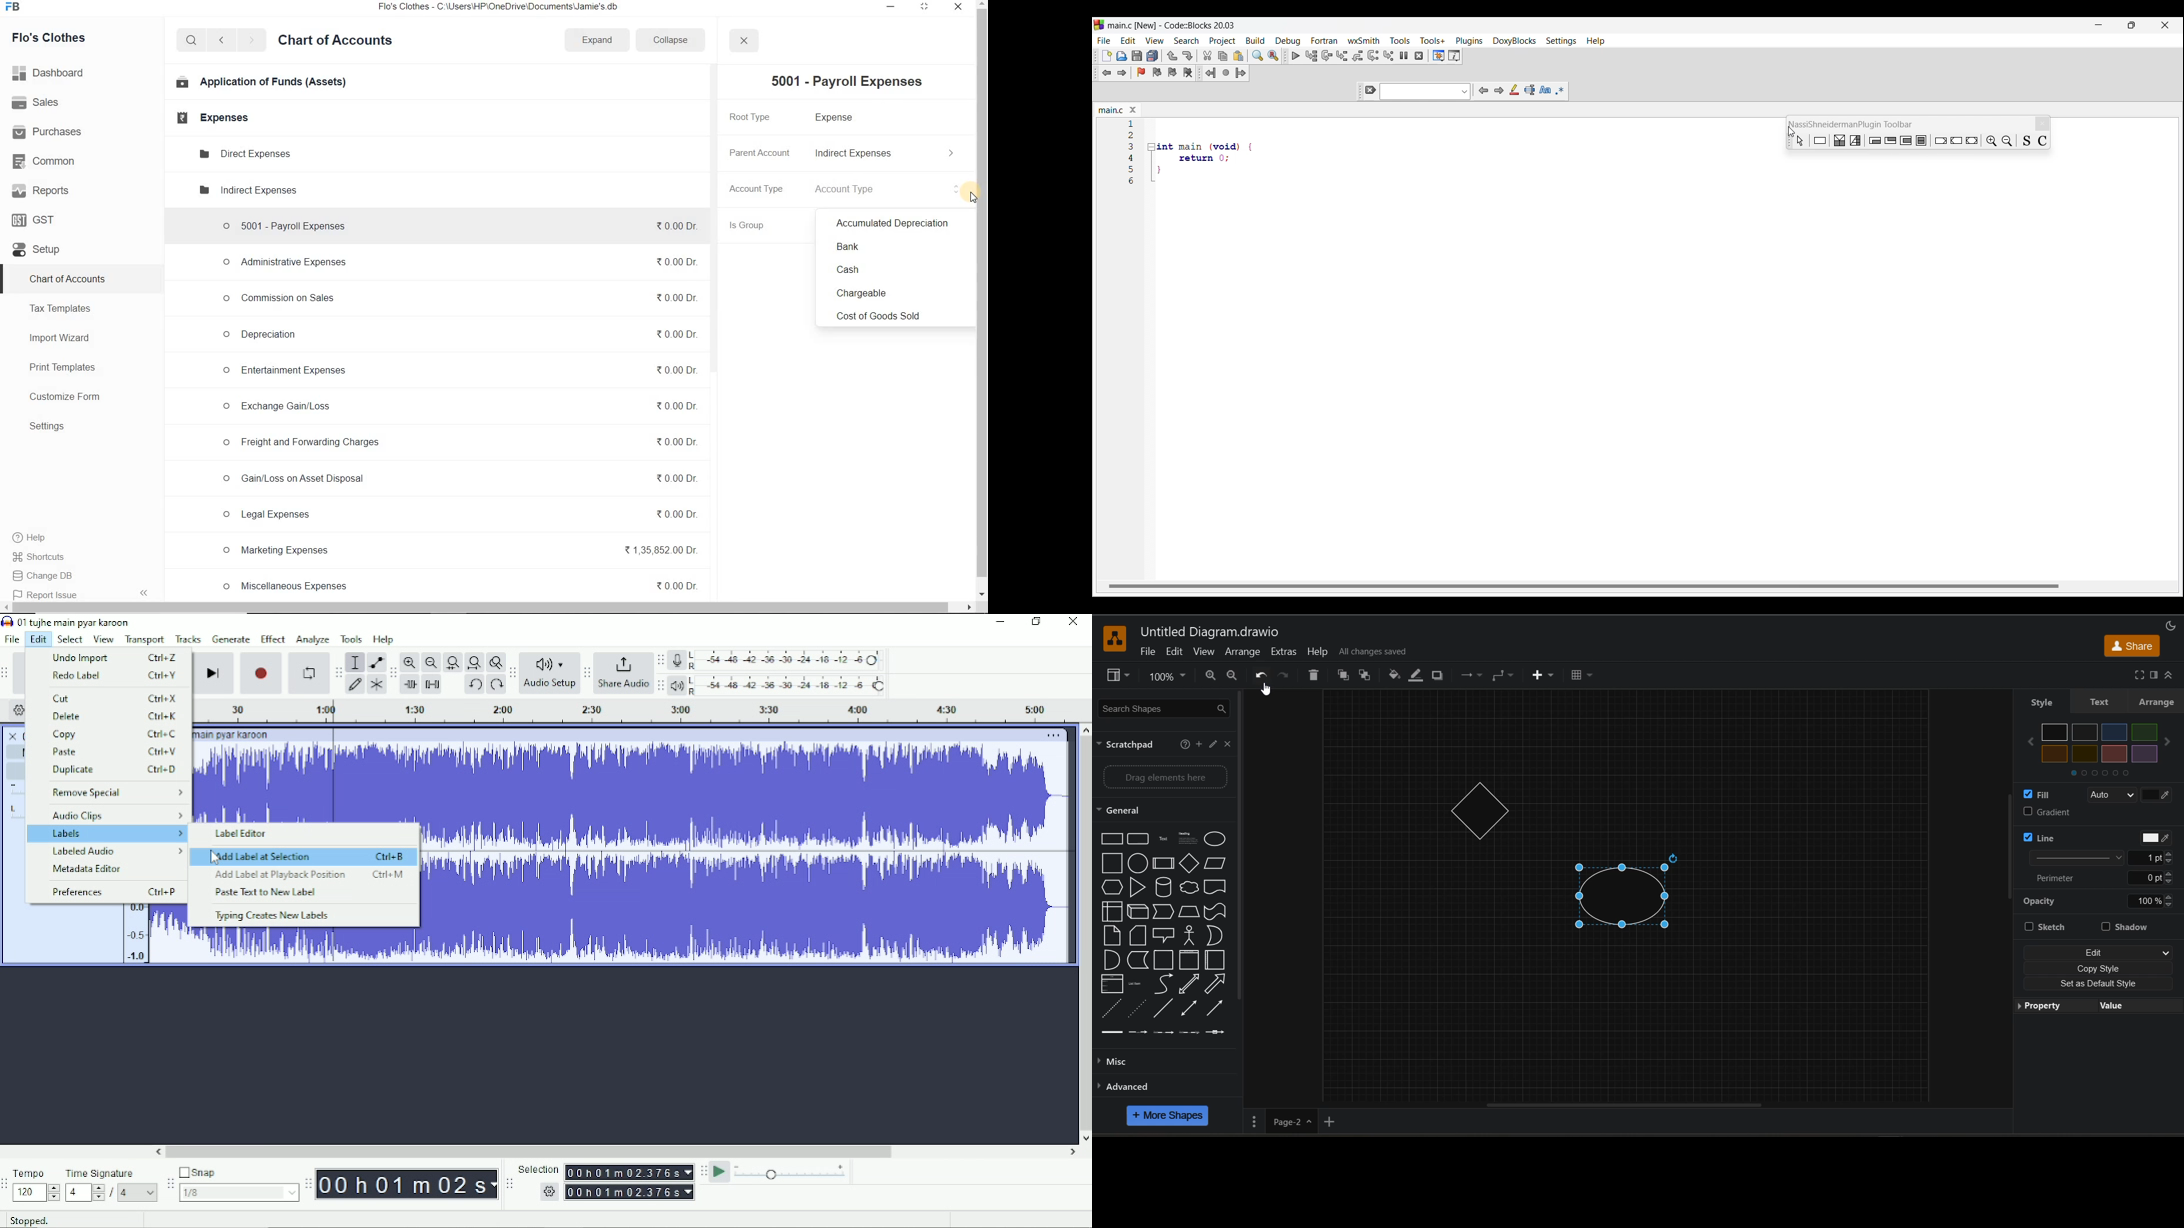 This screenshot has height=1232, width=2184. What do you see at coordinates (1560, 90) in the screenshot?
I see `Use regex` at bounding box center [1560, 90].